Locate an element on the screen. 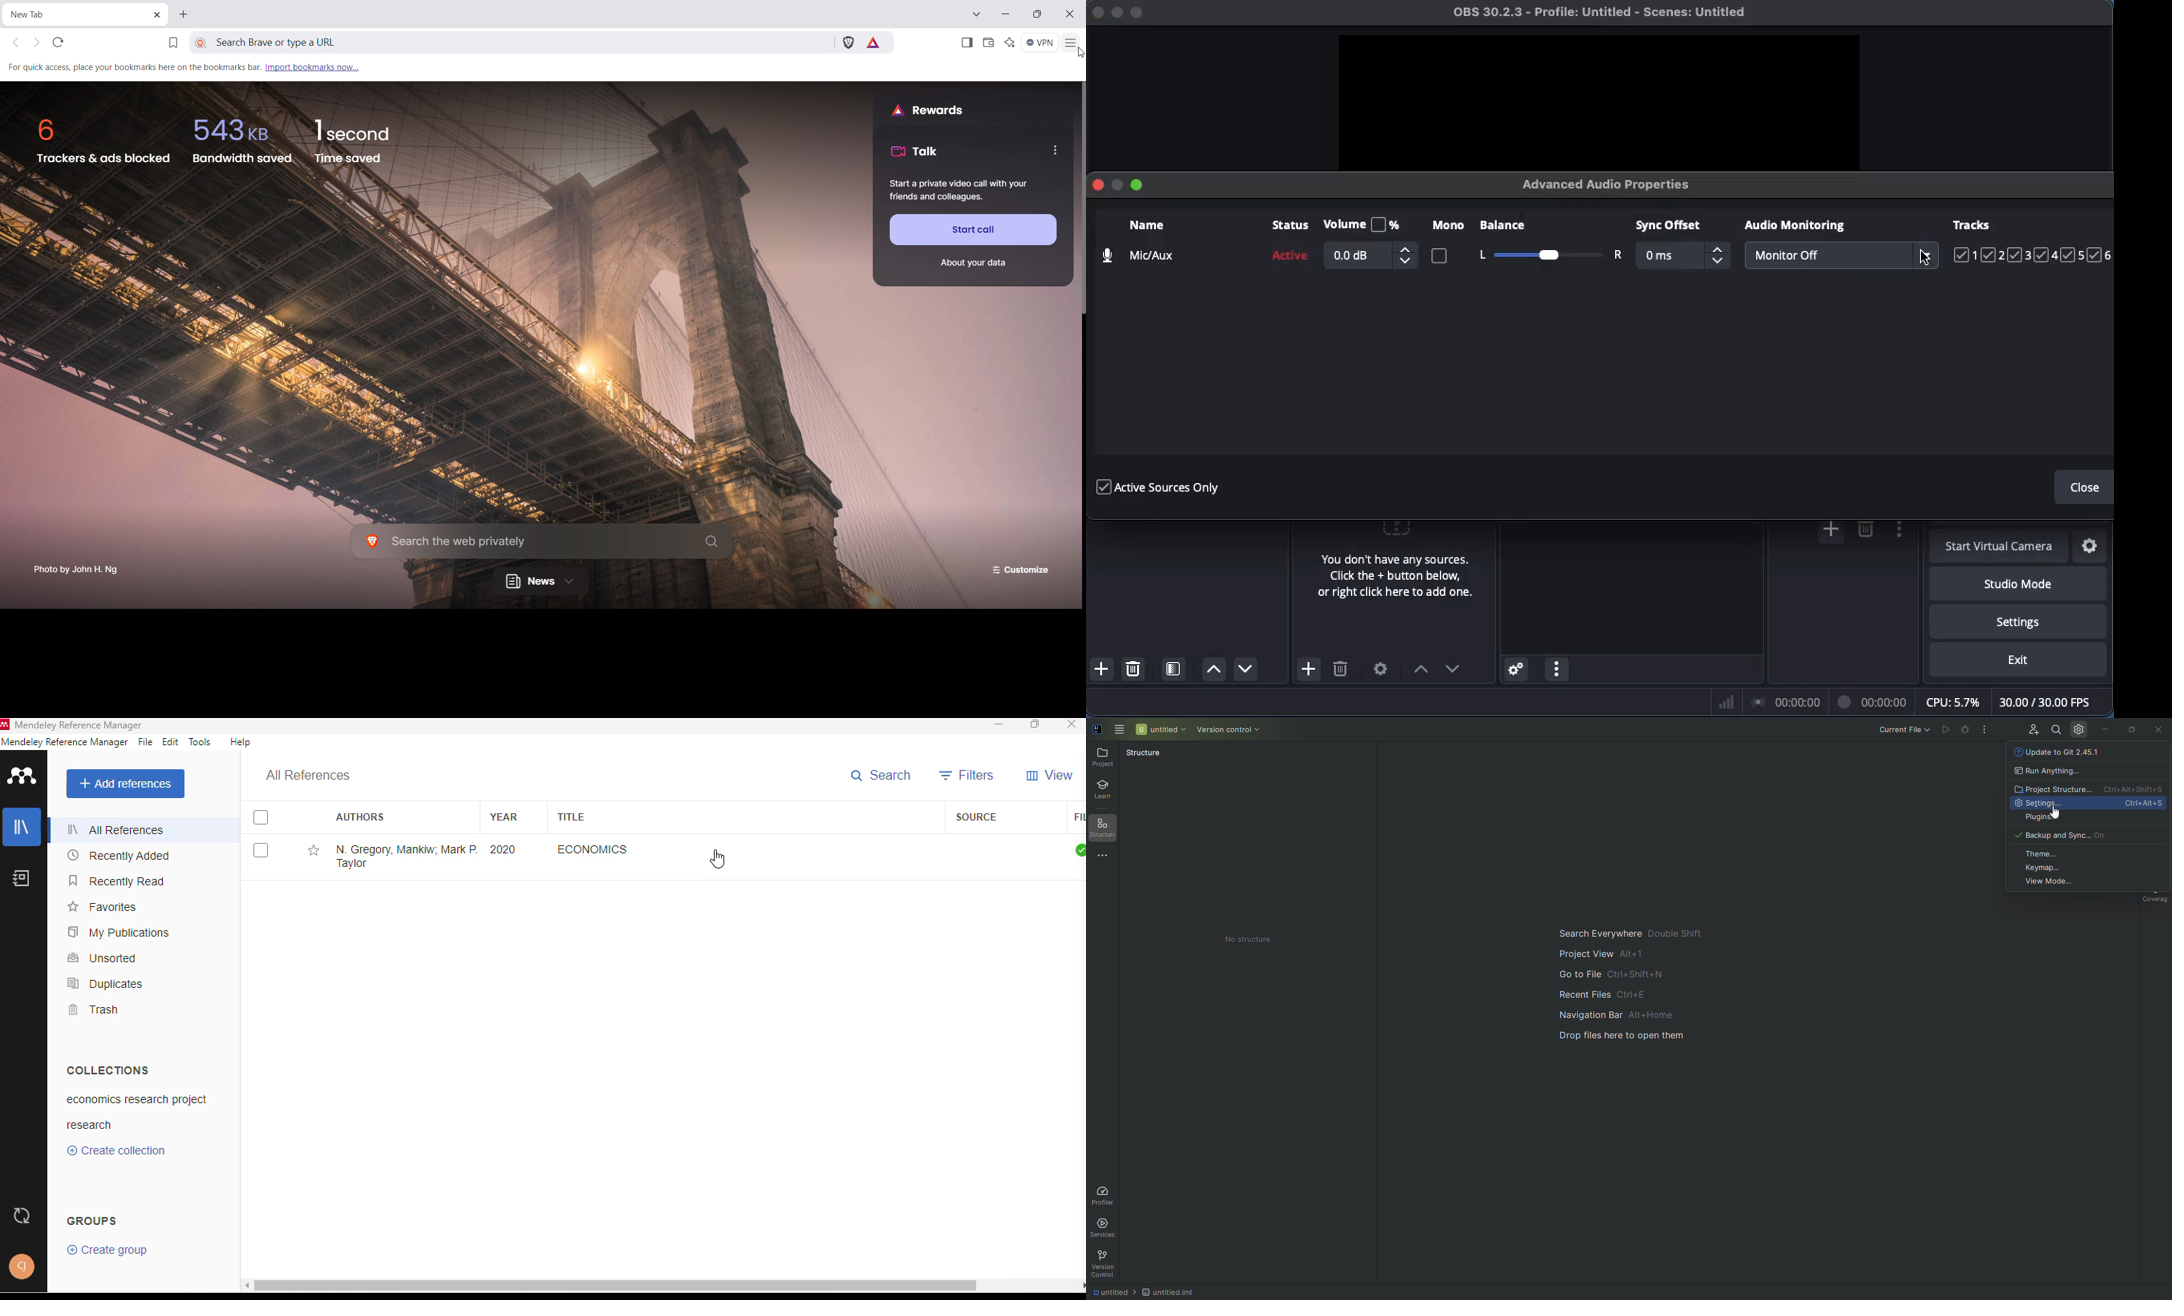 Image resolution: width=2184 pixels, height=1316 pixels. search is located at coordinates (881, 776).